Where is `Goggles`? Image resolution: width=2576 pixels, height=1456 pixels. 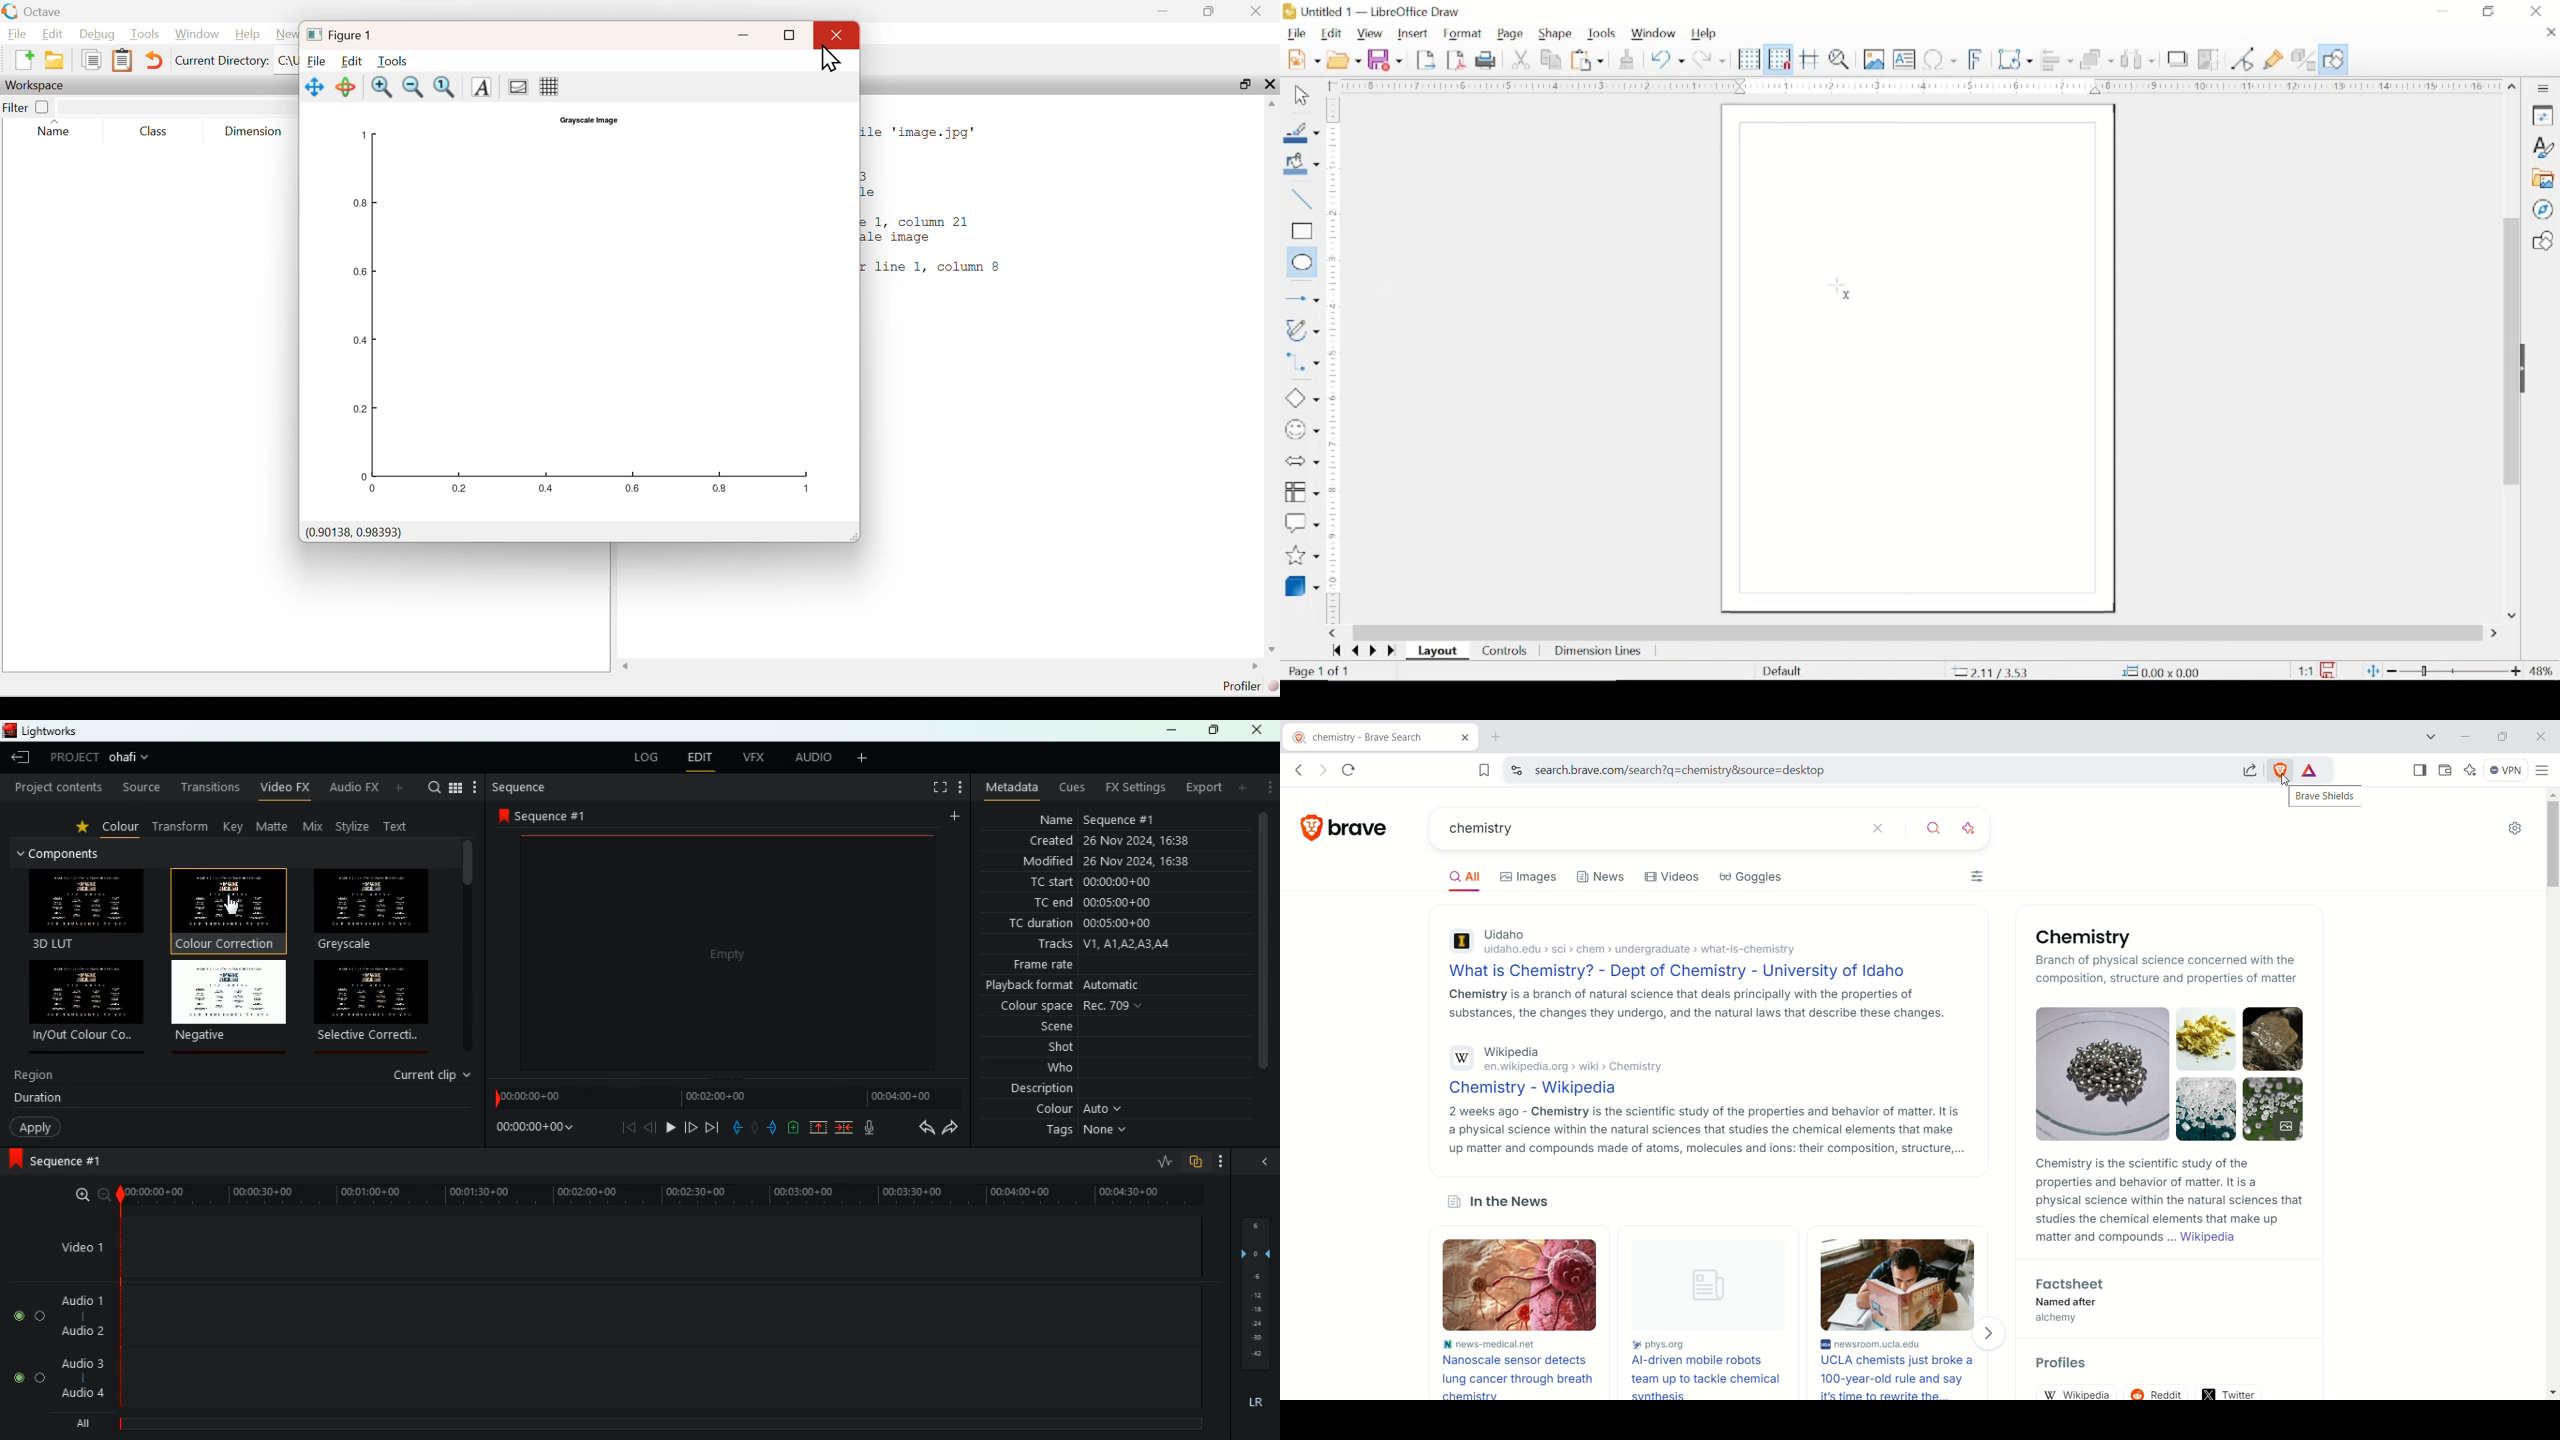
Goggles is located at coordinates (1752, 877).